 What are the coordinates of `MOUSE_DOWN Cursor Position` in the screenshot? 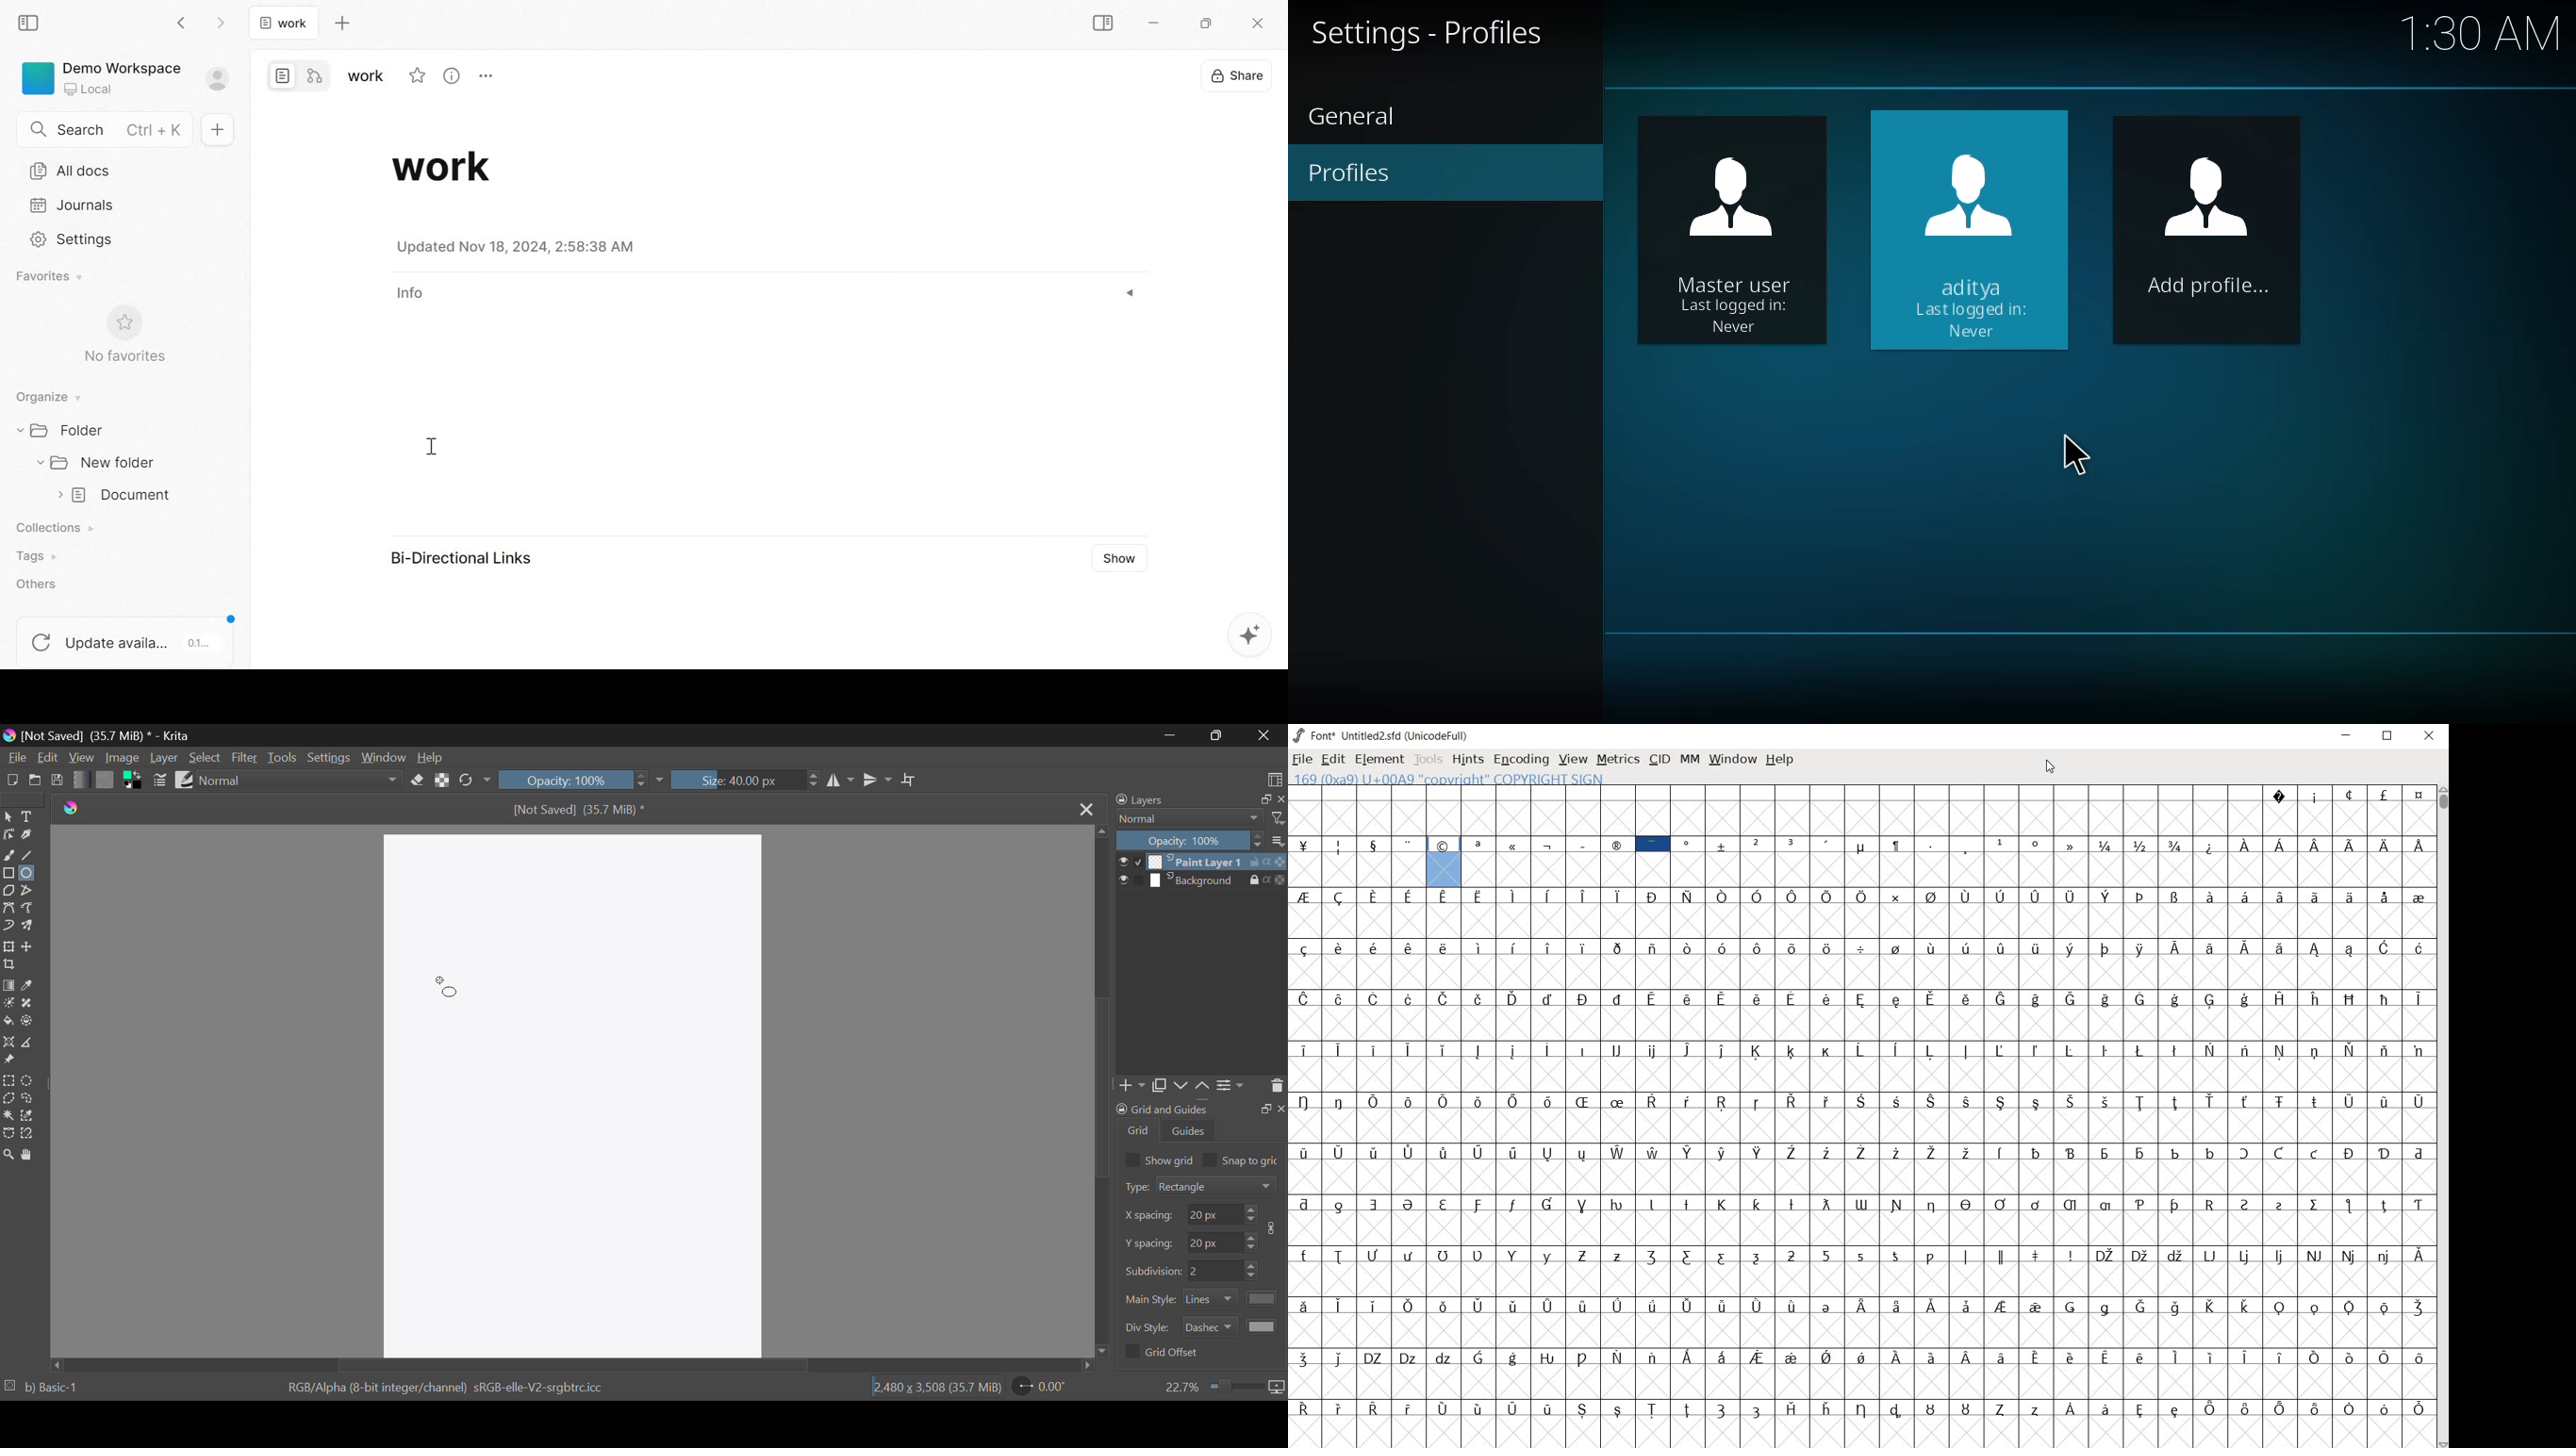 It's located at (447, 991).